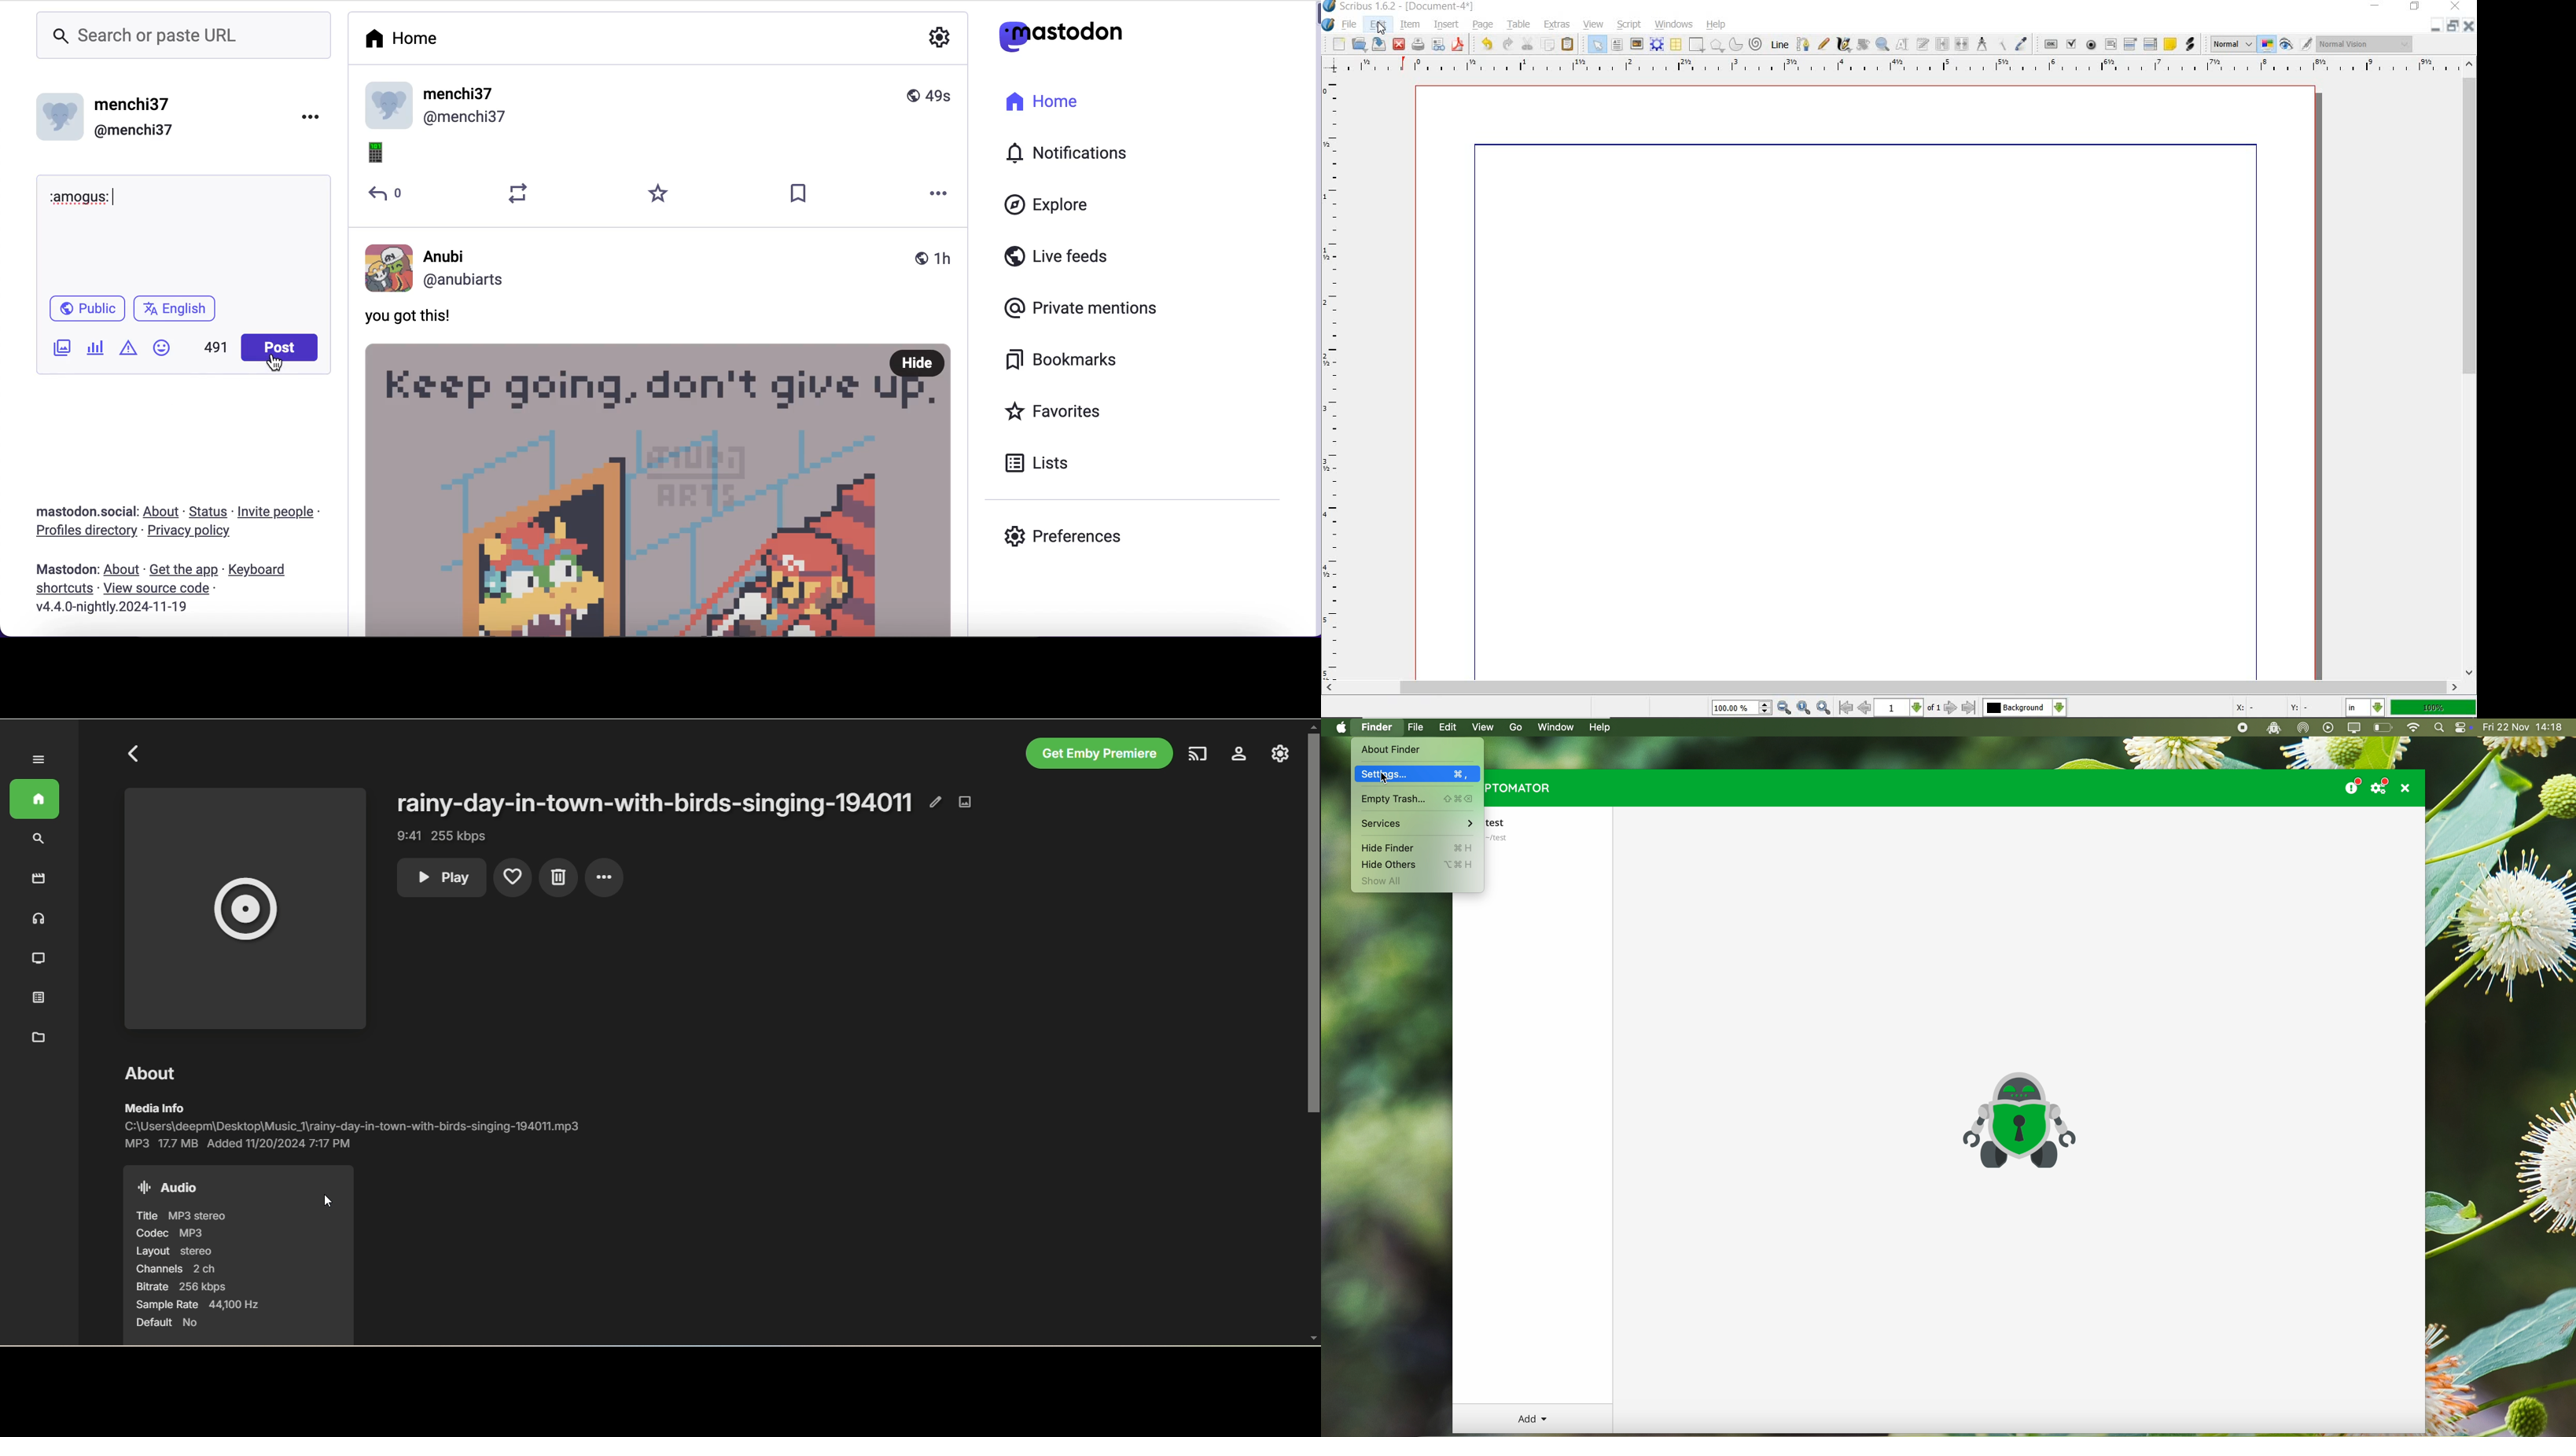 The width and height of the screenshot is (2576, 1456). What do you see at coordinates (122, 570) in the screenshot?
I see `about` at bounding box center [122, 570].